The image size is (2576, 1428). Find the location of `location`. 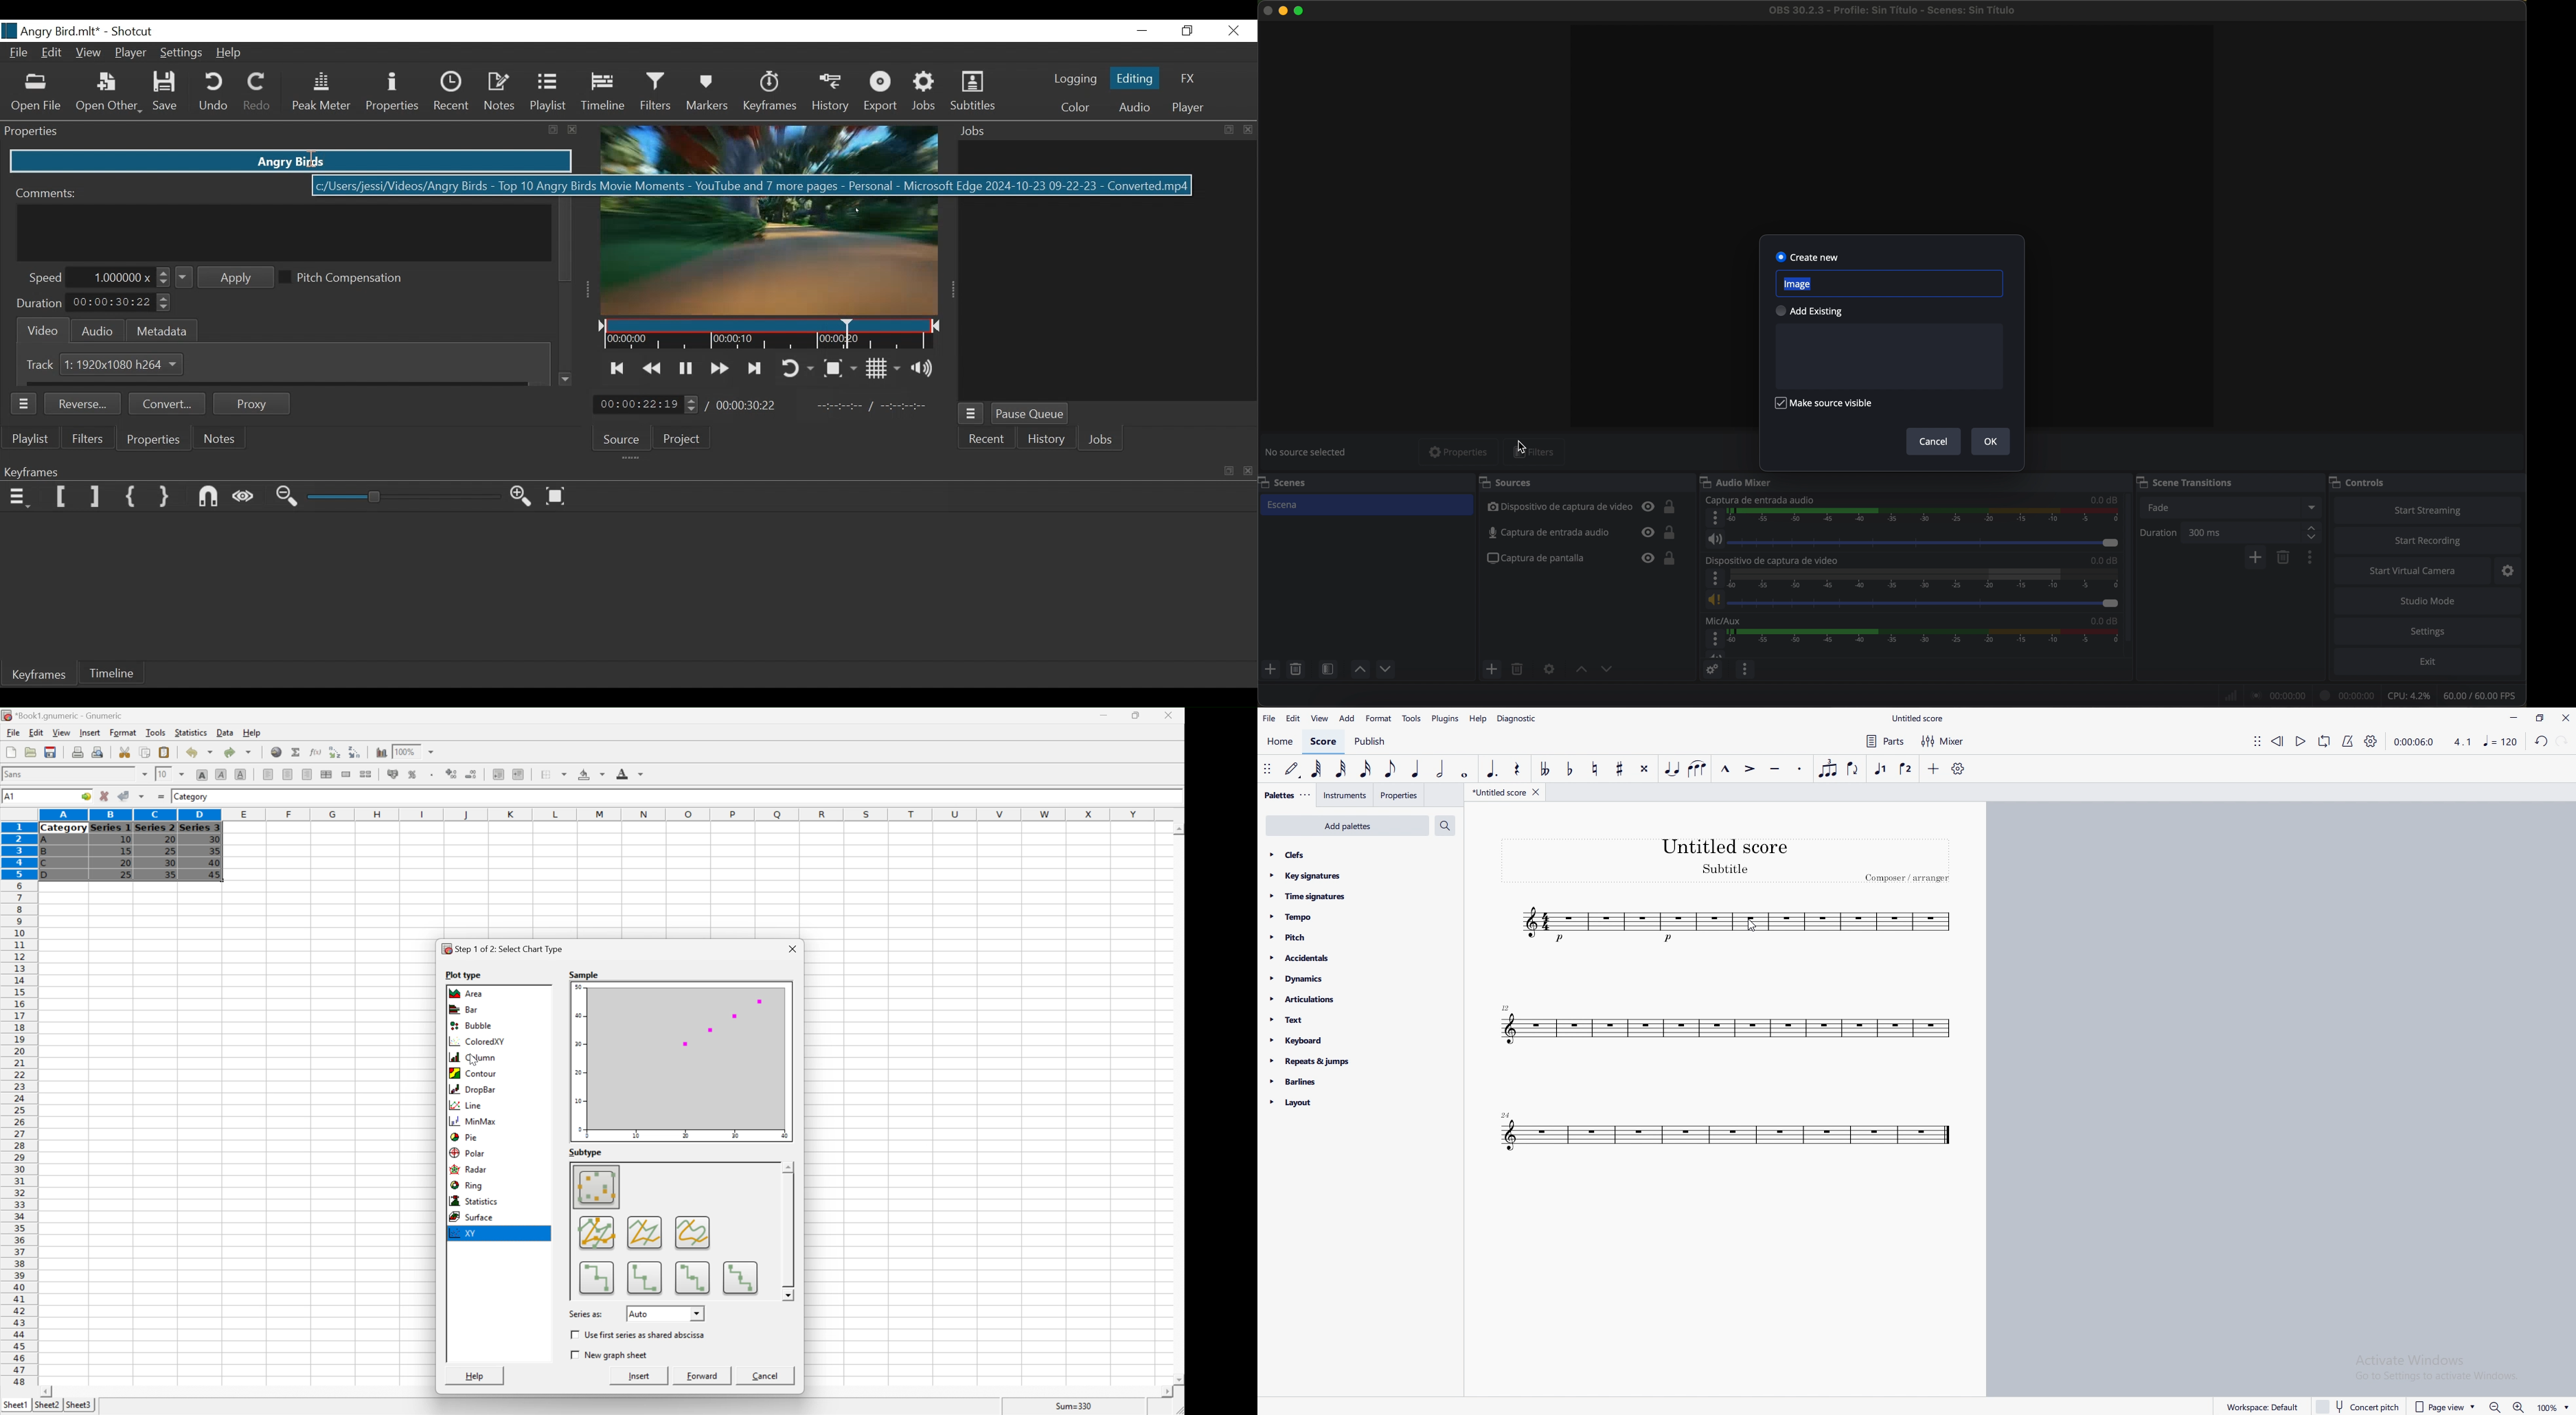

location is located at coordinates (453, 187).